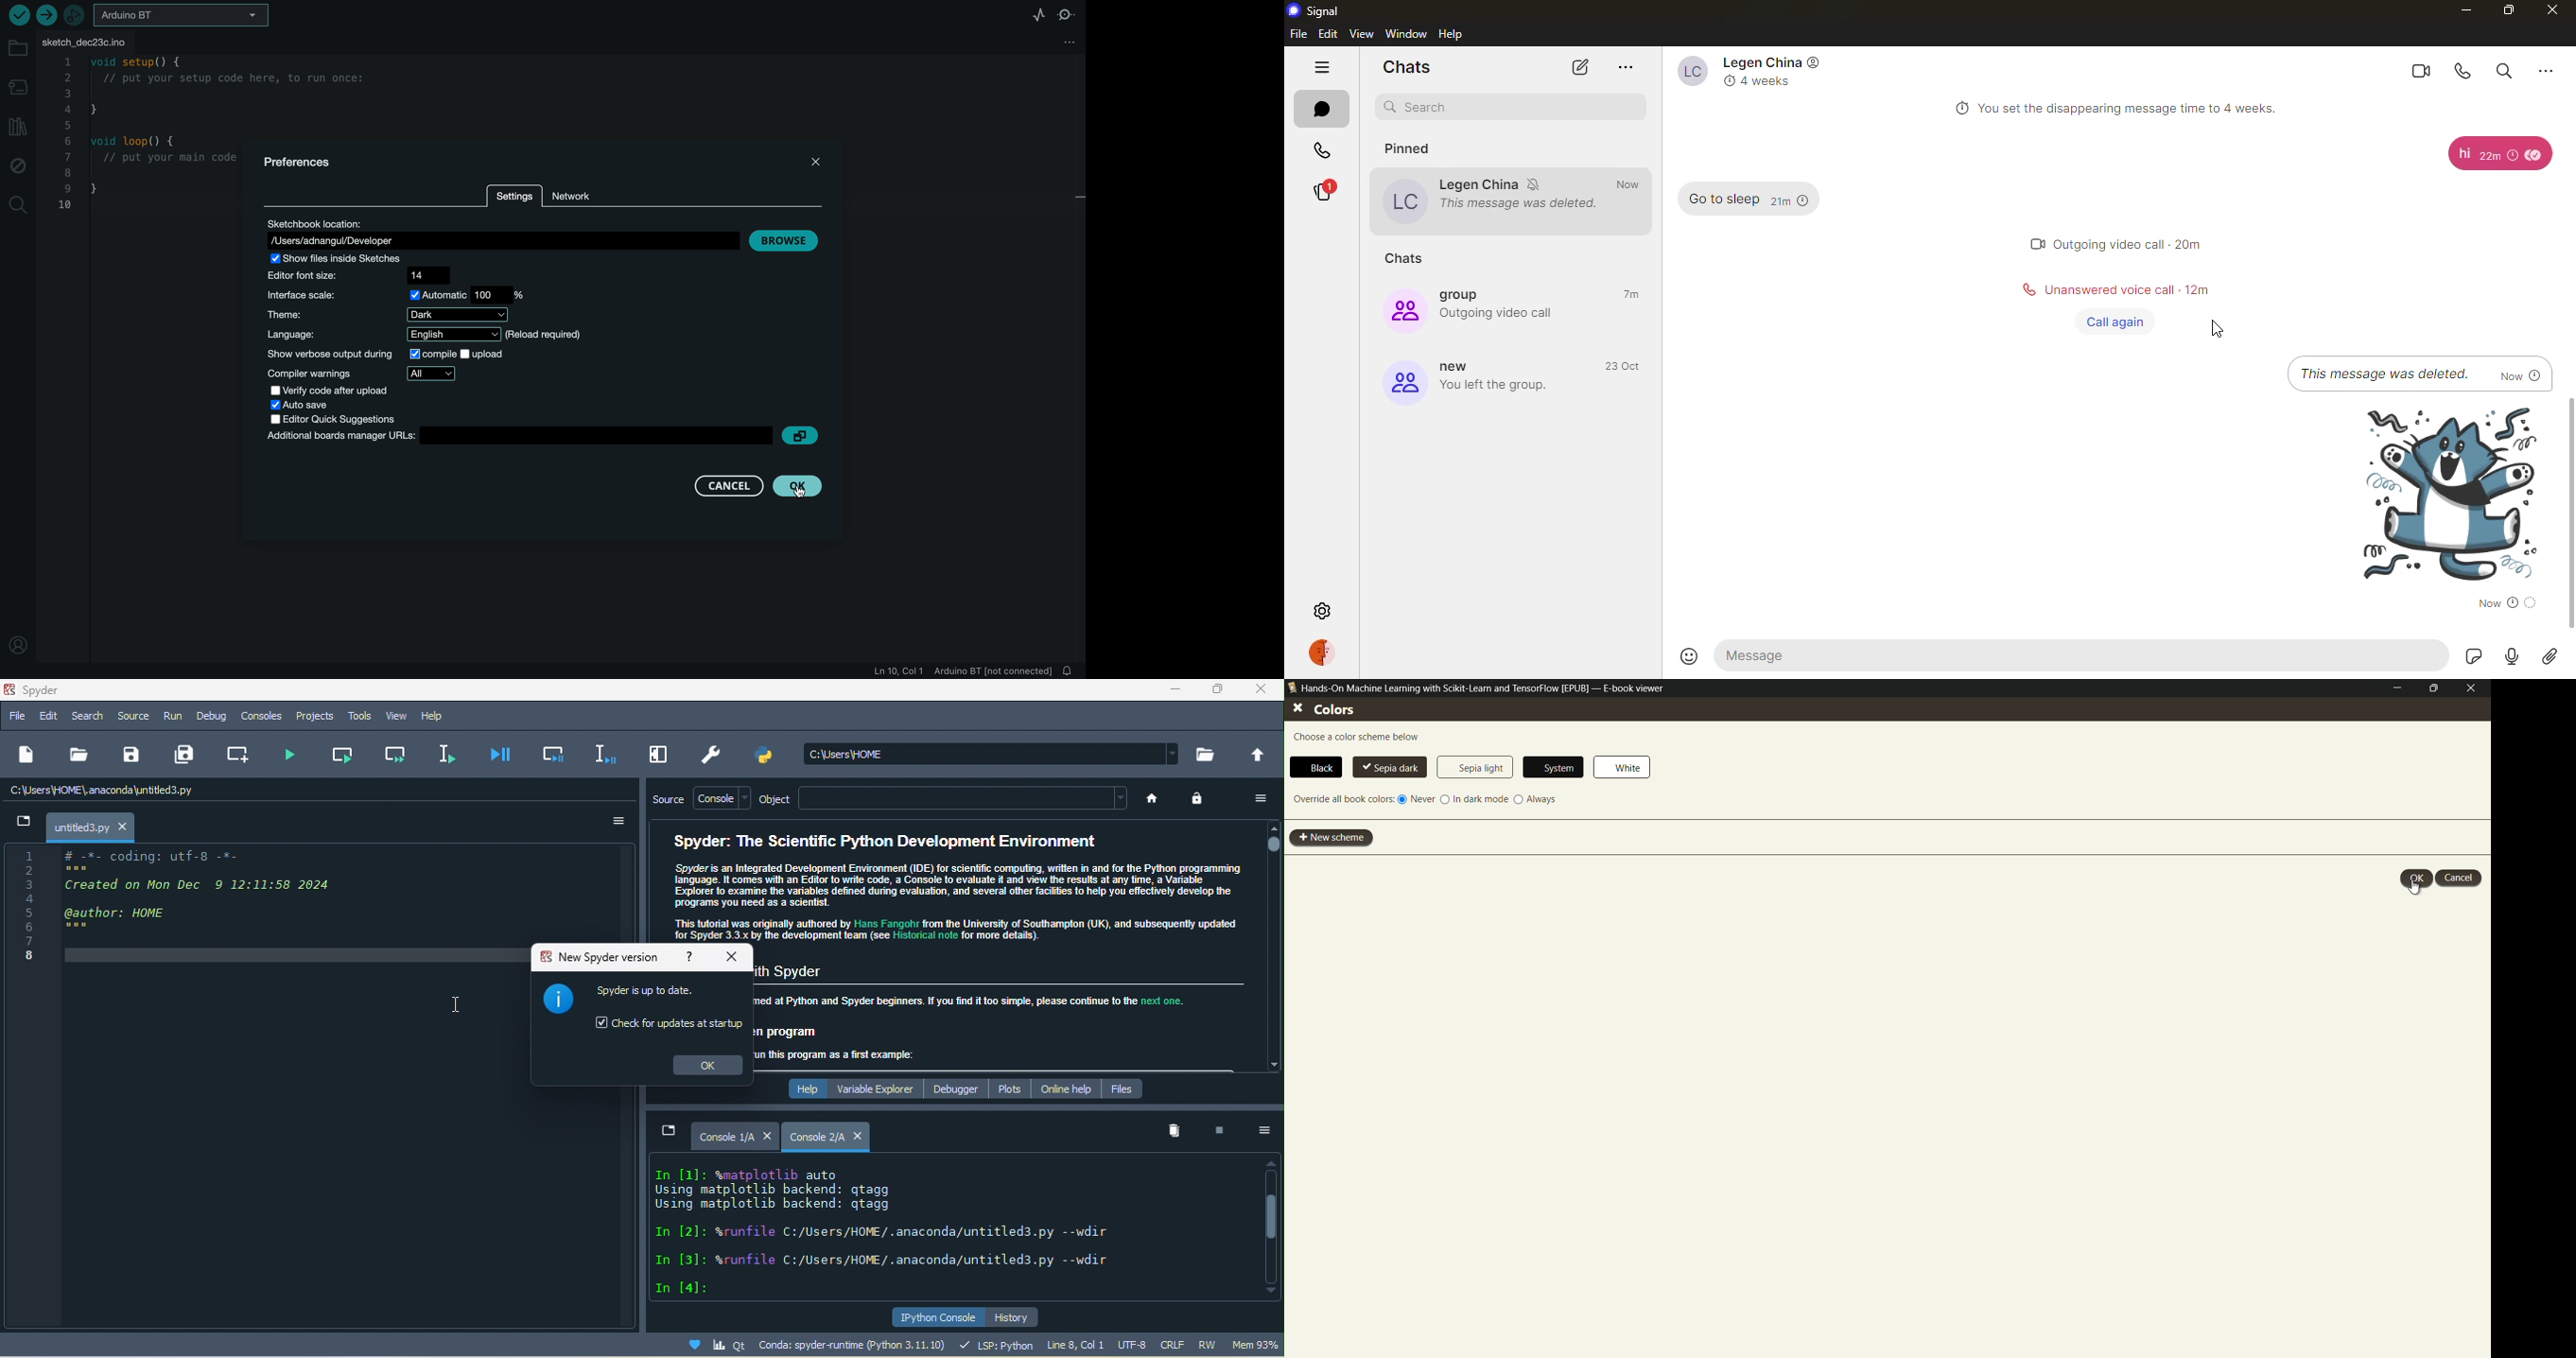  I want to click on gp GEROE TEED SS

5 Created on Mon Dec © 12:11:58 2624

H author: HOME

;
Ch, so click(220, 912).